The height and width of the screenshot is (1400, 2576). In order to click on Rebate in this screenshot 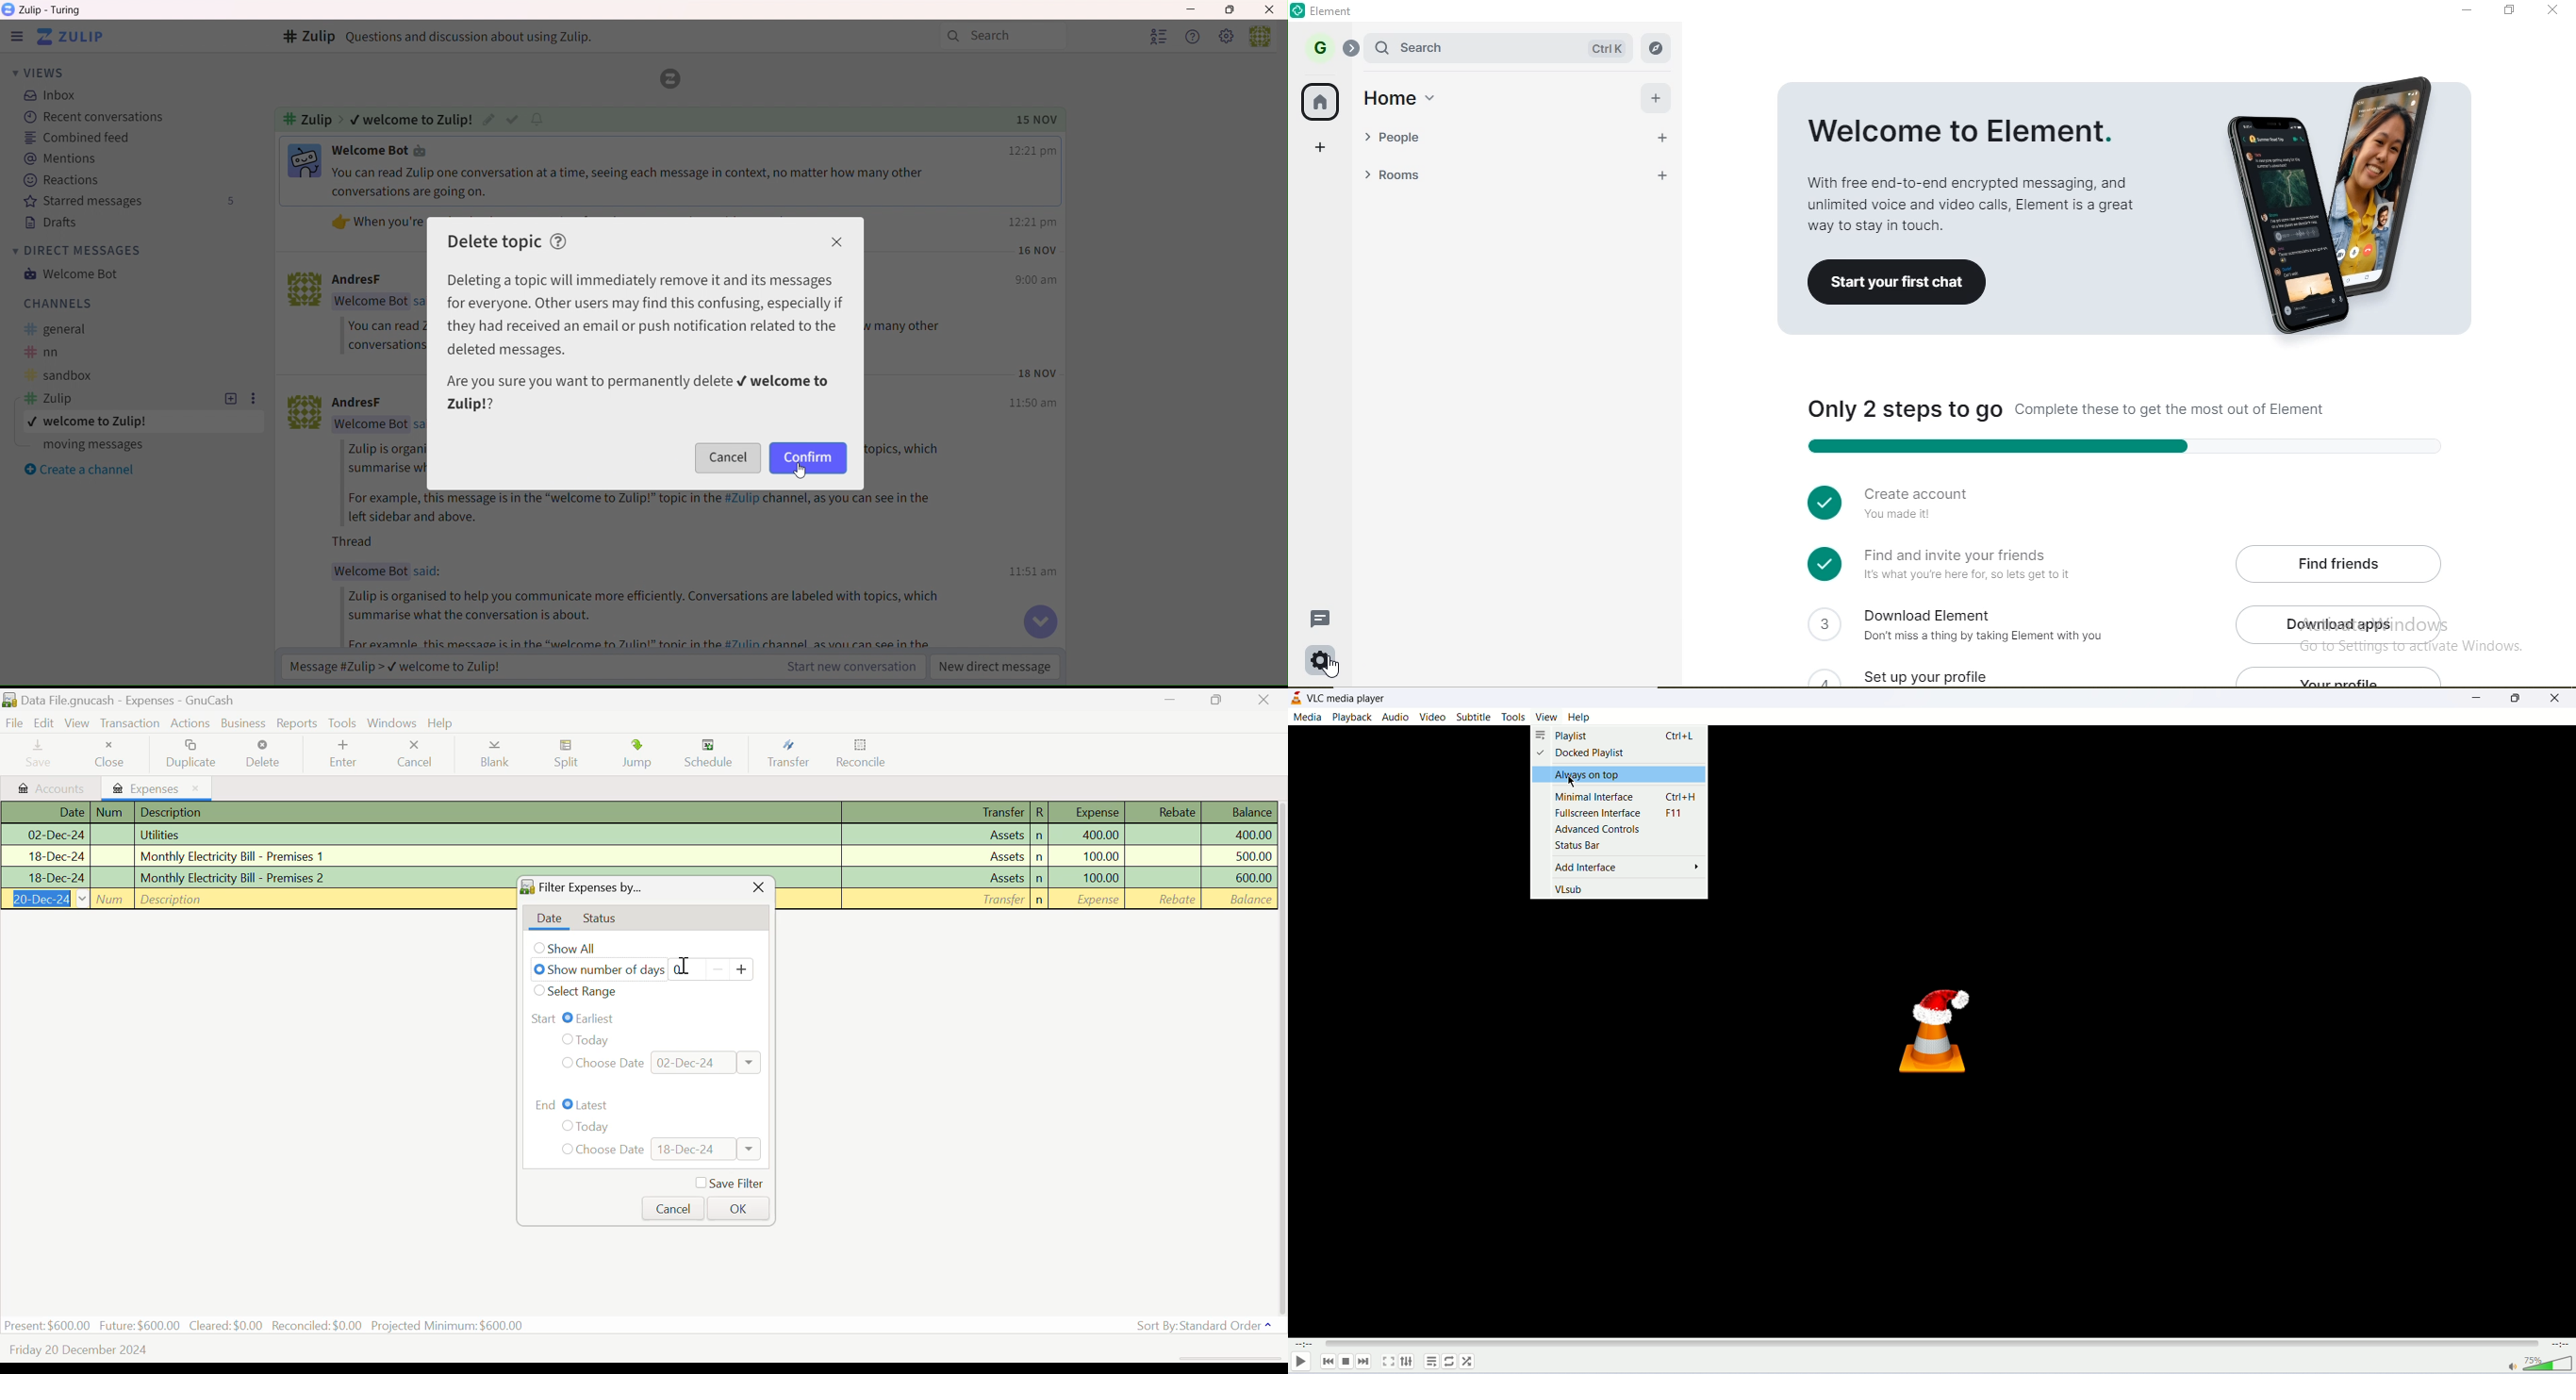, I will do `click(1164, 813)`.